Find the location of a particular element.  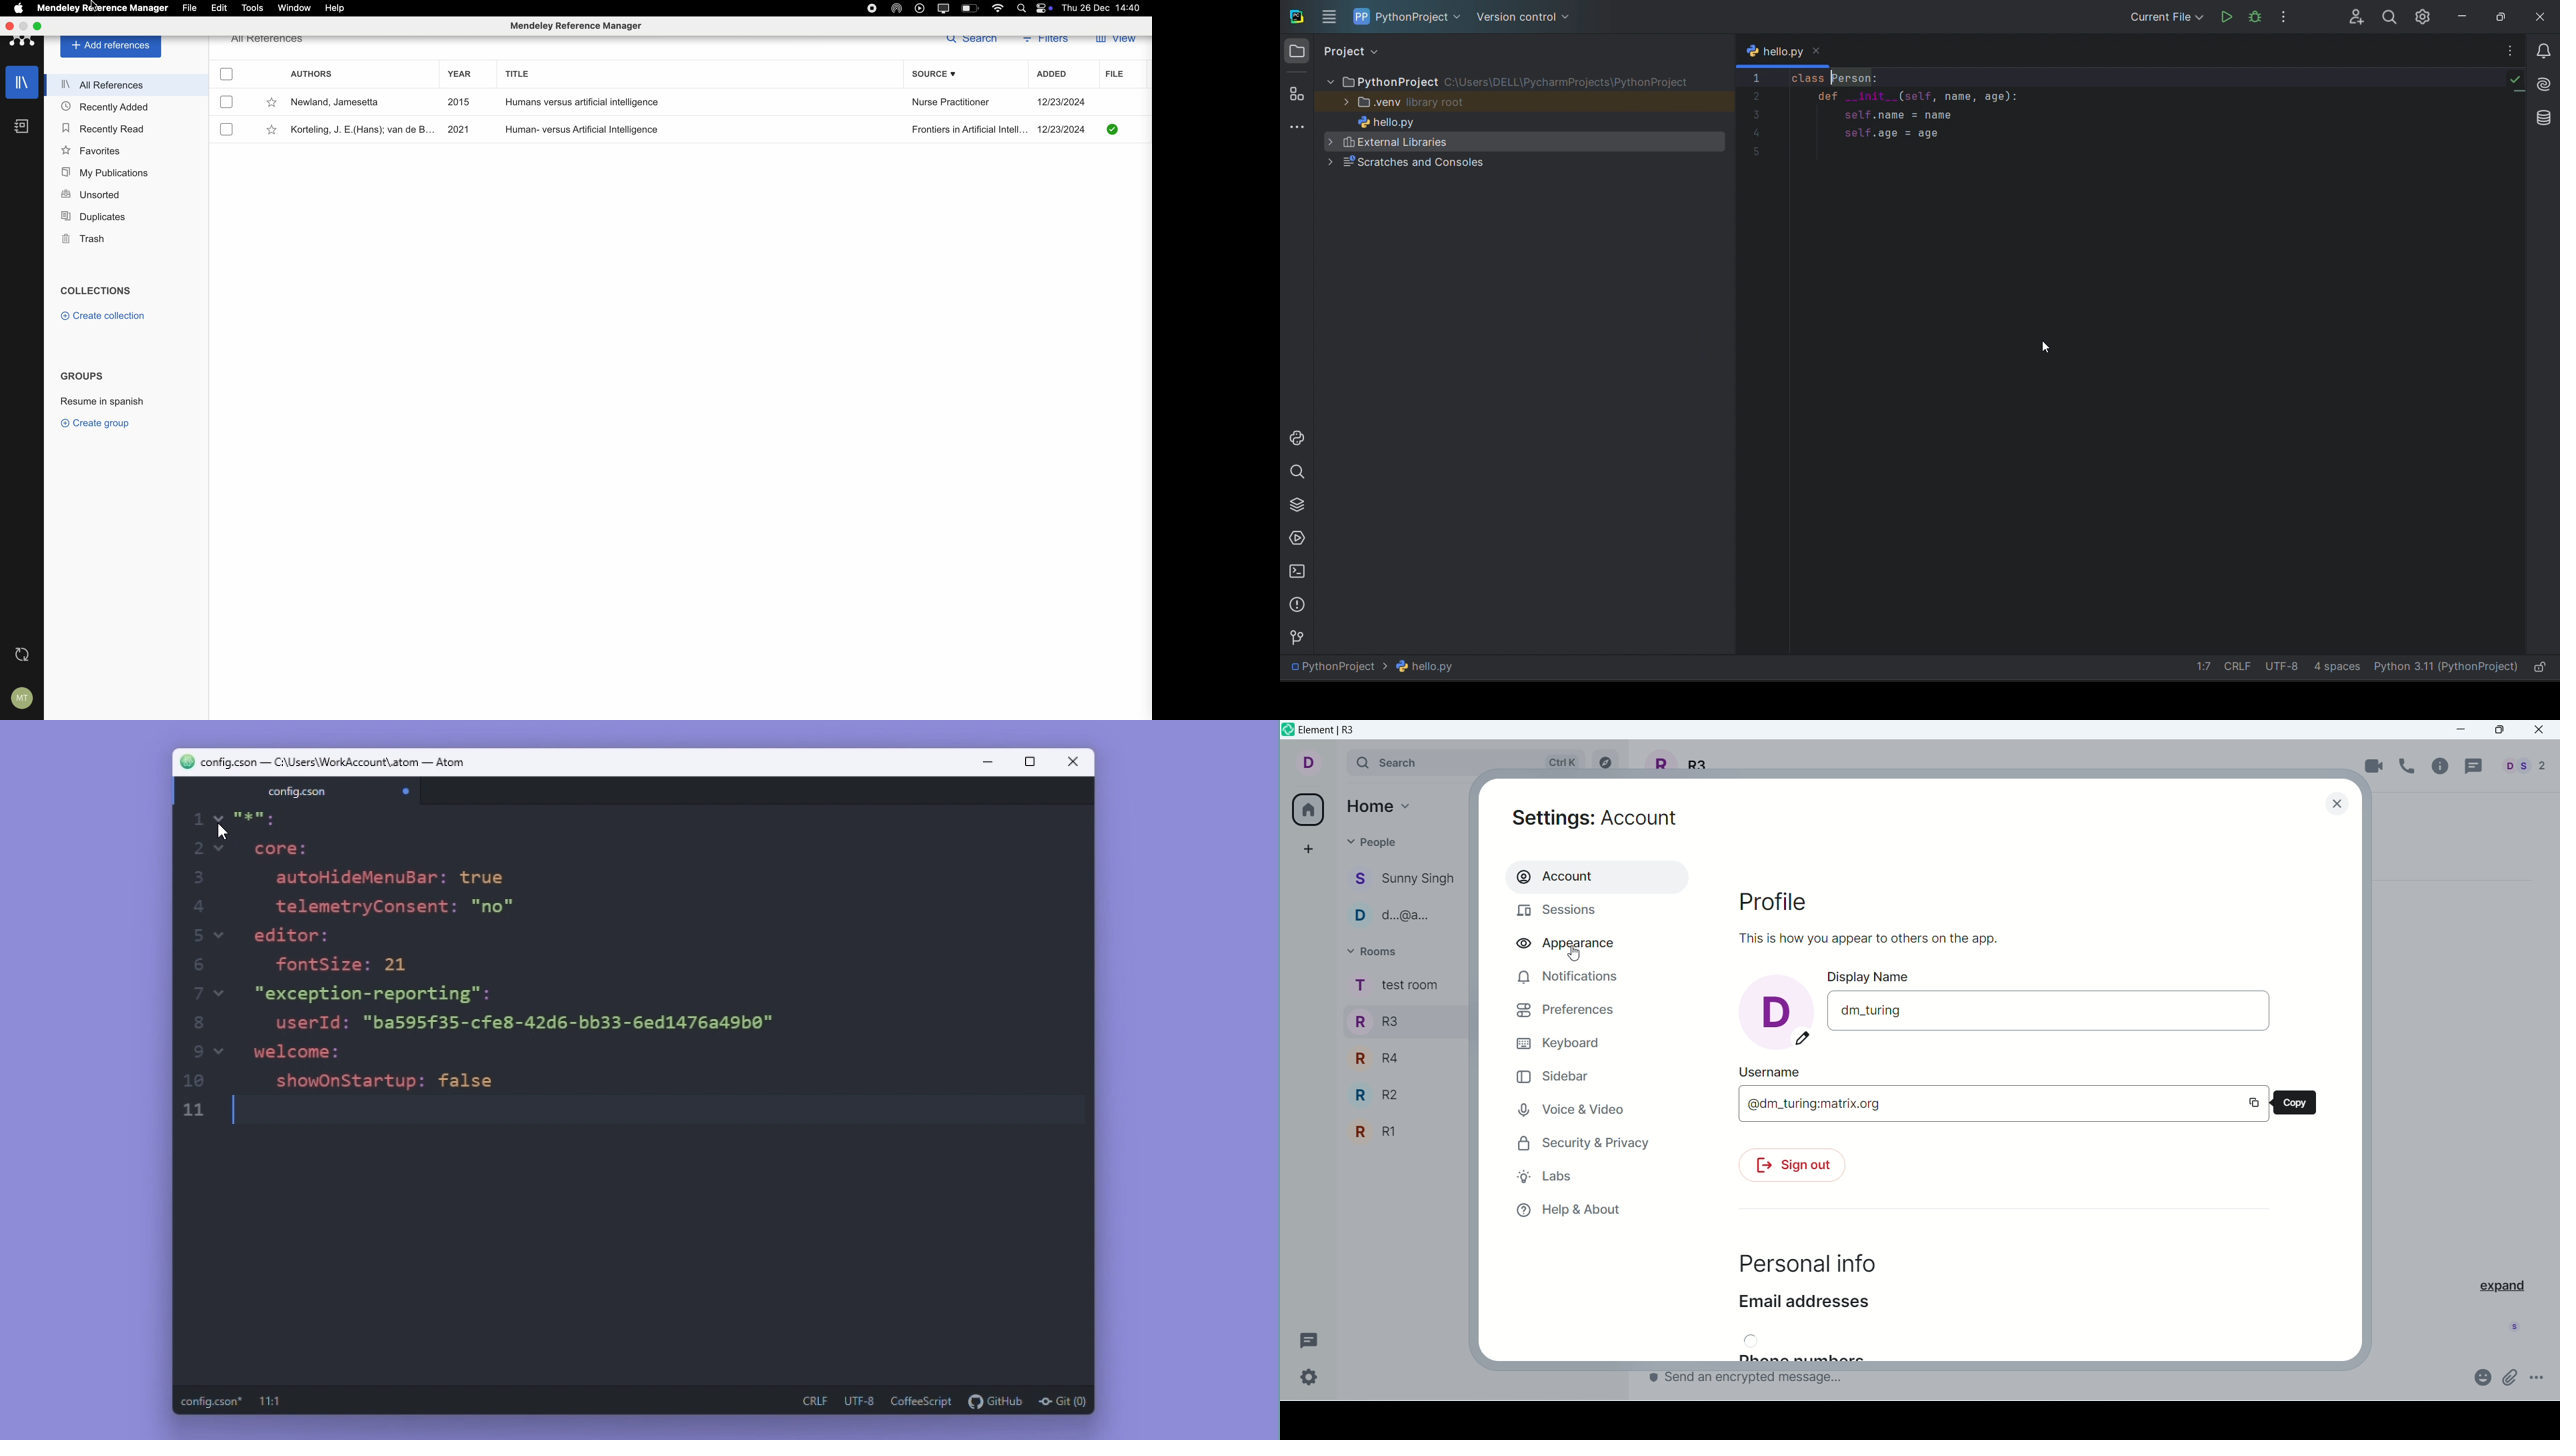

R1 is located at coordinates (1403, 1133).